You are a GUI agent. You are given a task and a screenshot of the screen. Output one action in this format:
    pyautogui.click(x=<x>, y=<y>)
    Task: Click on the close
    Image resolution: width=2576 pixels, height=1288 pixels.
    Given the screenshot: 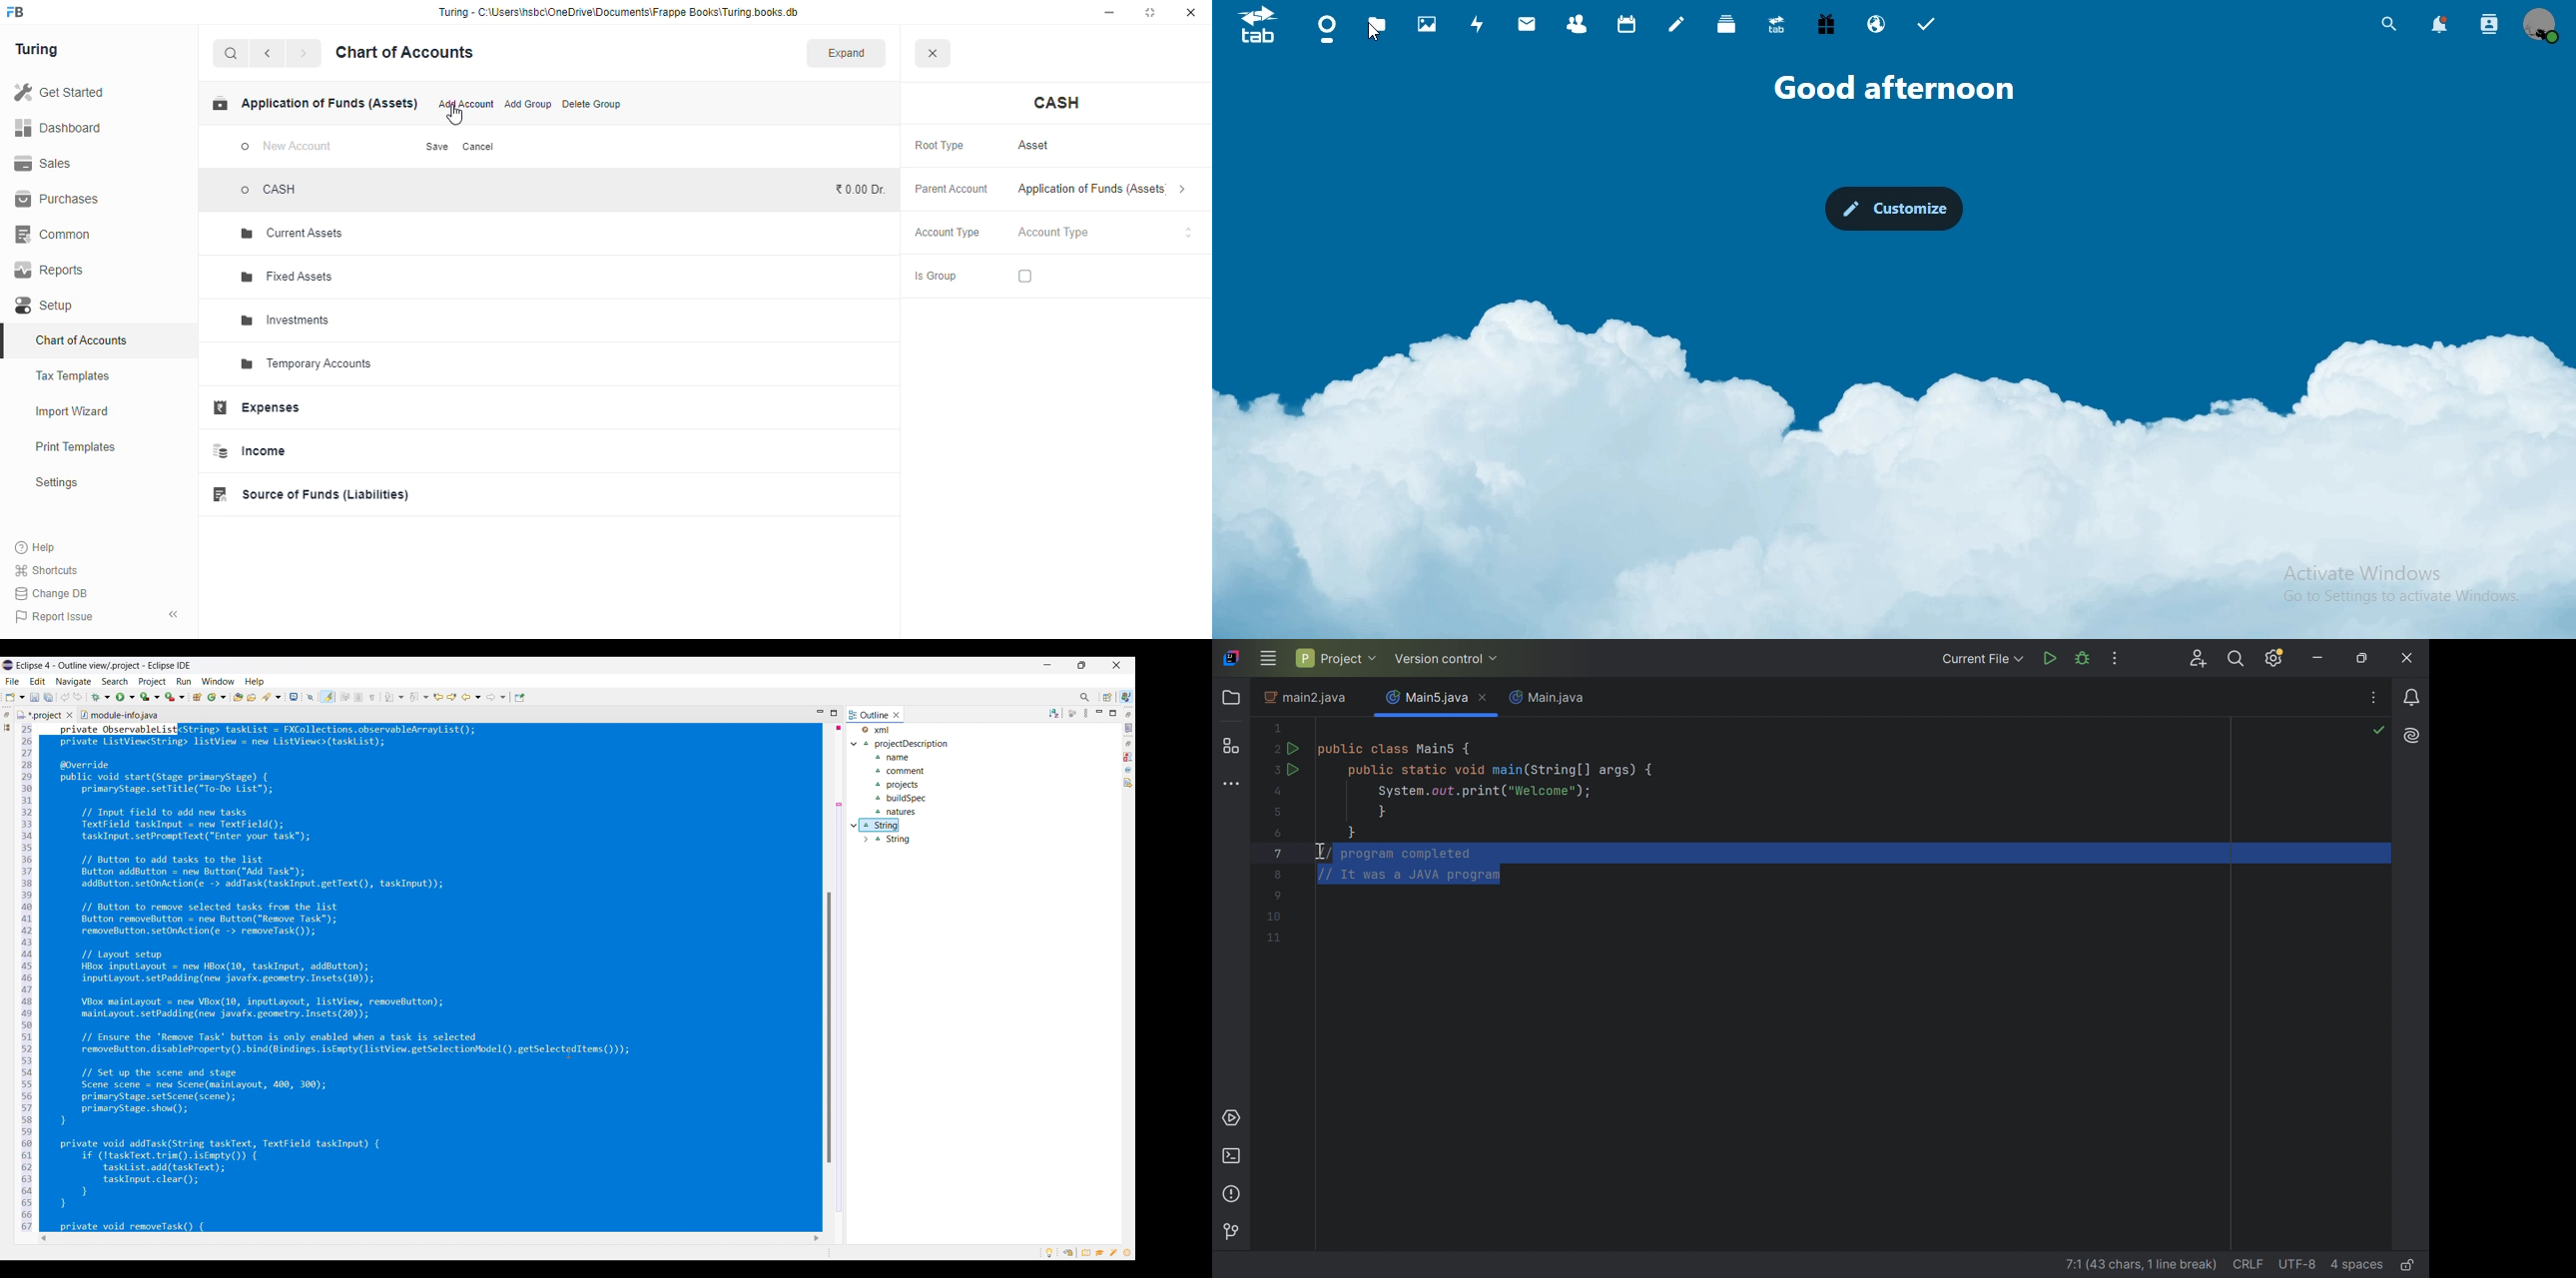 What is the action you would take?
    pyautogui.click(x=1191, y=12)
    